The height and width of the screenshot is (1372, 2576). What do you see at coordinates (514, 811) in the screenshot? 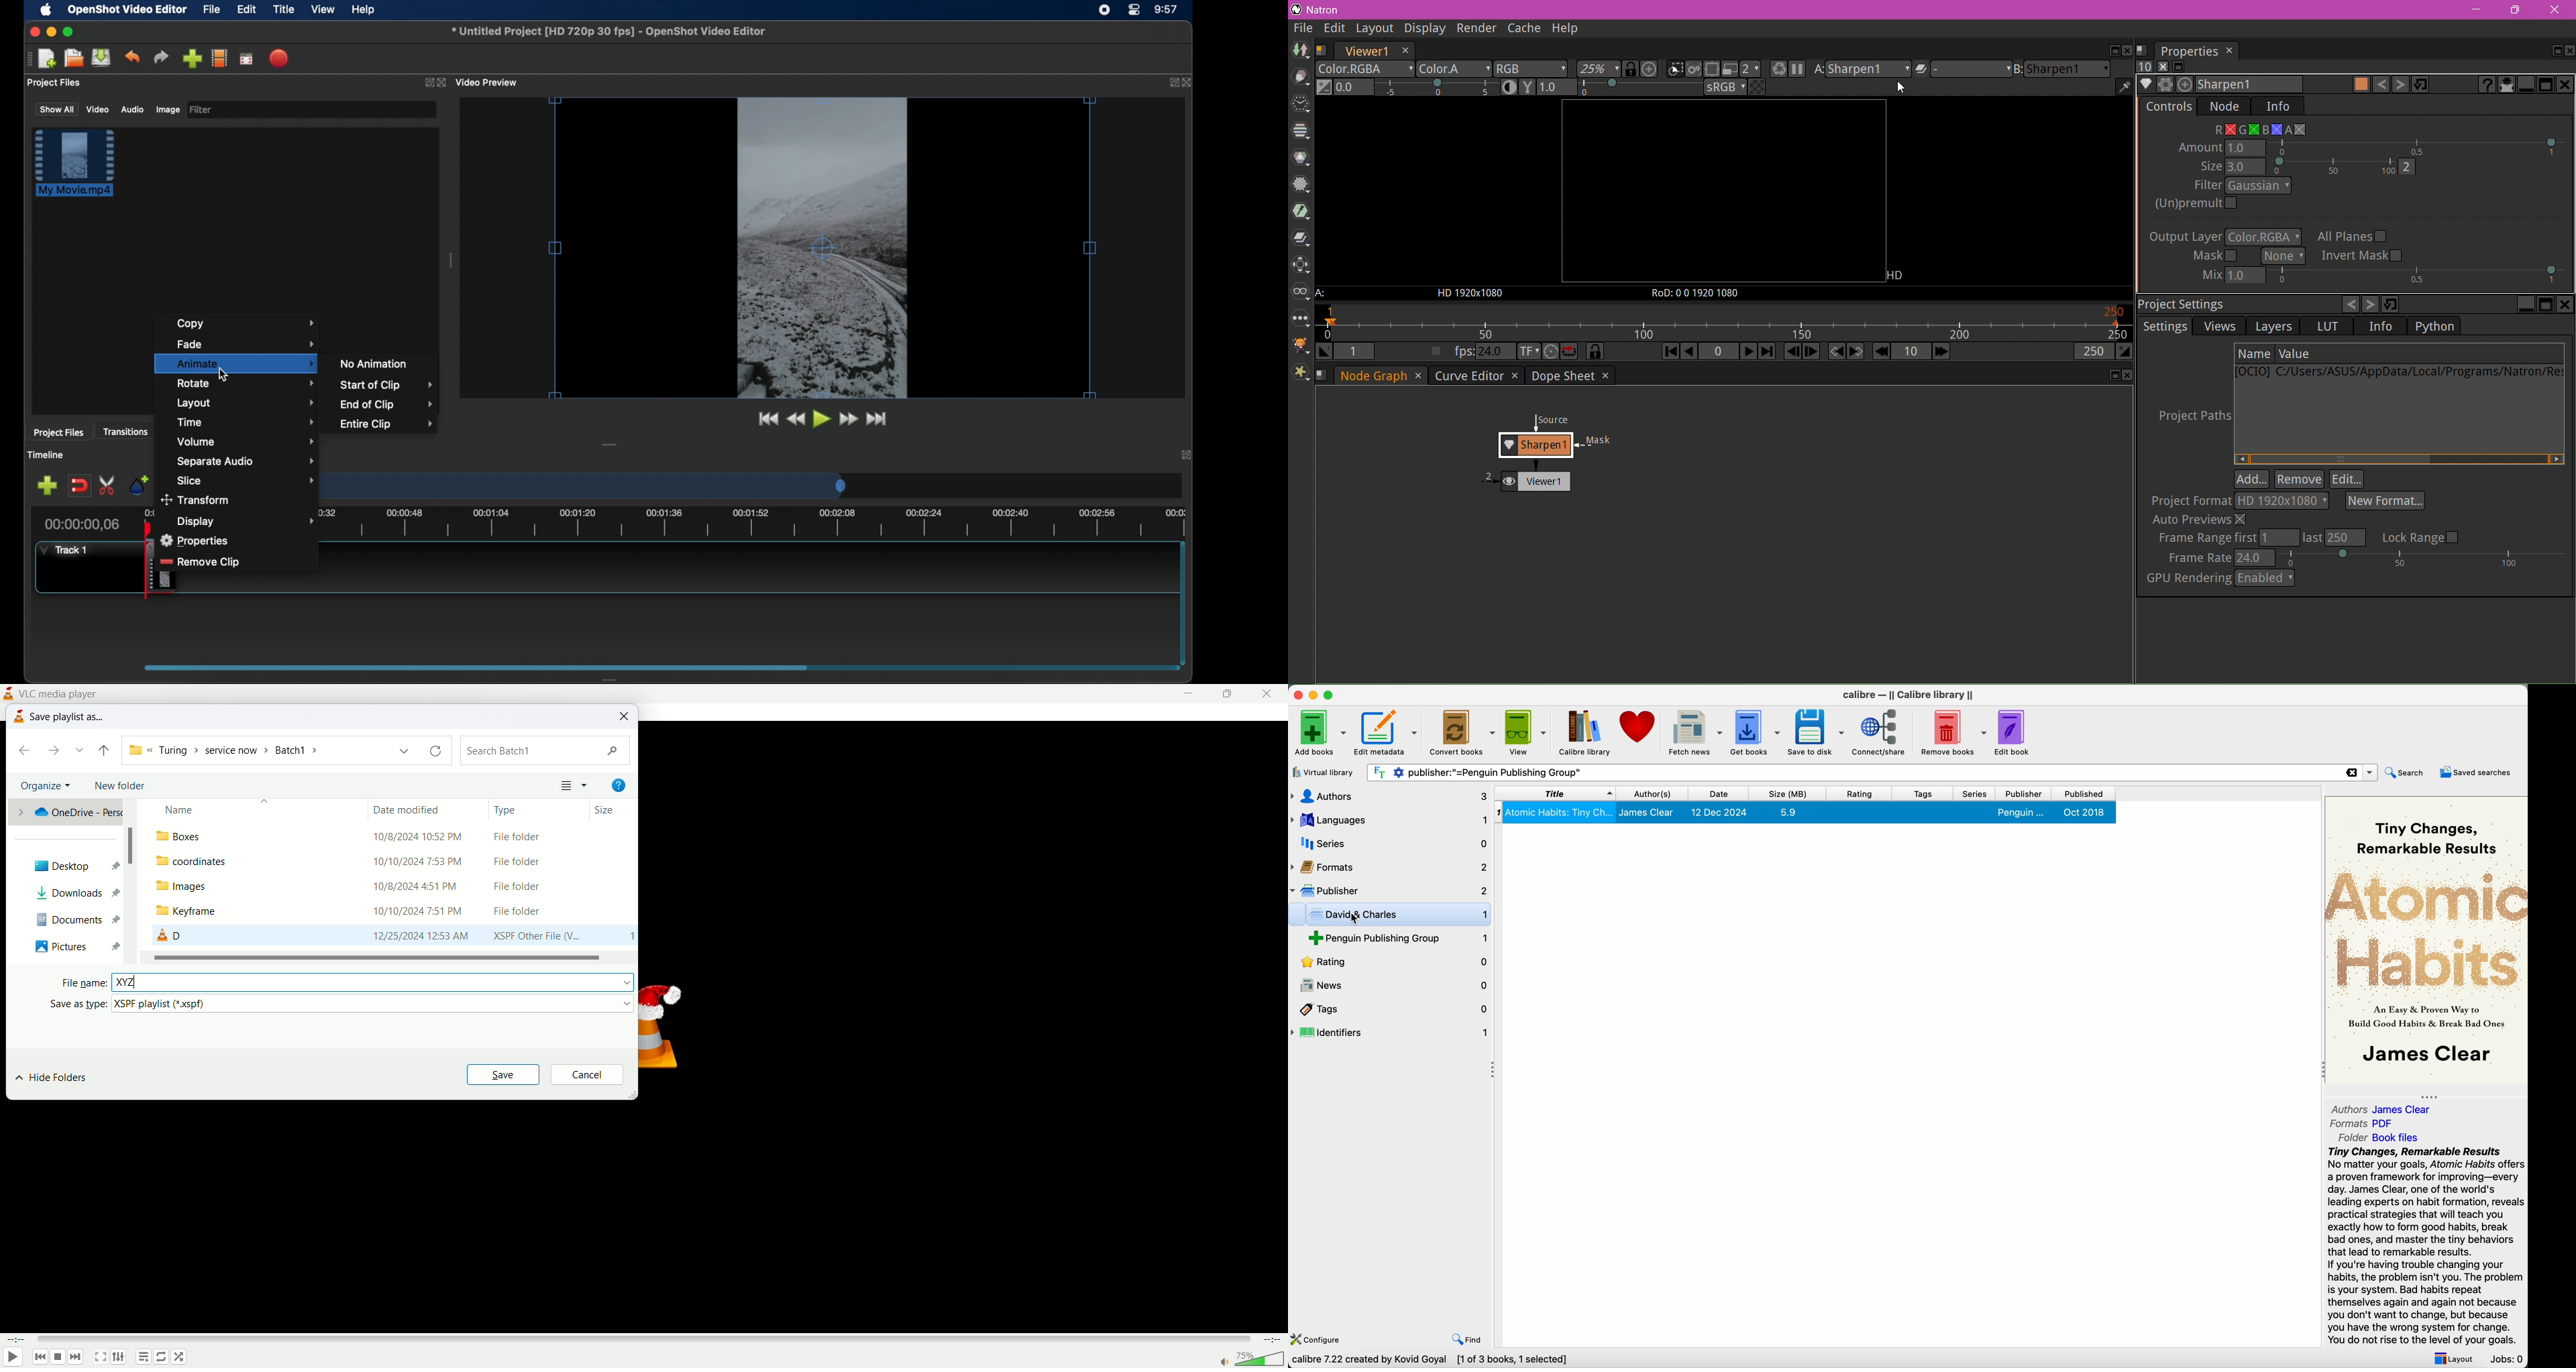
I see `Type` at bounding box center [514, 811].